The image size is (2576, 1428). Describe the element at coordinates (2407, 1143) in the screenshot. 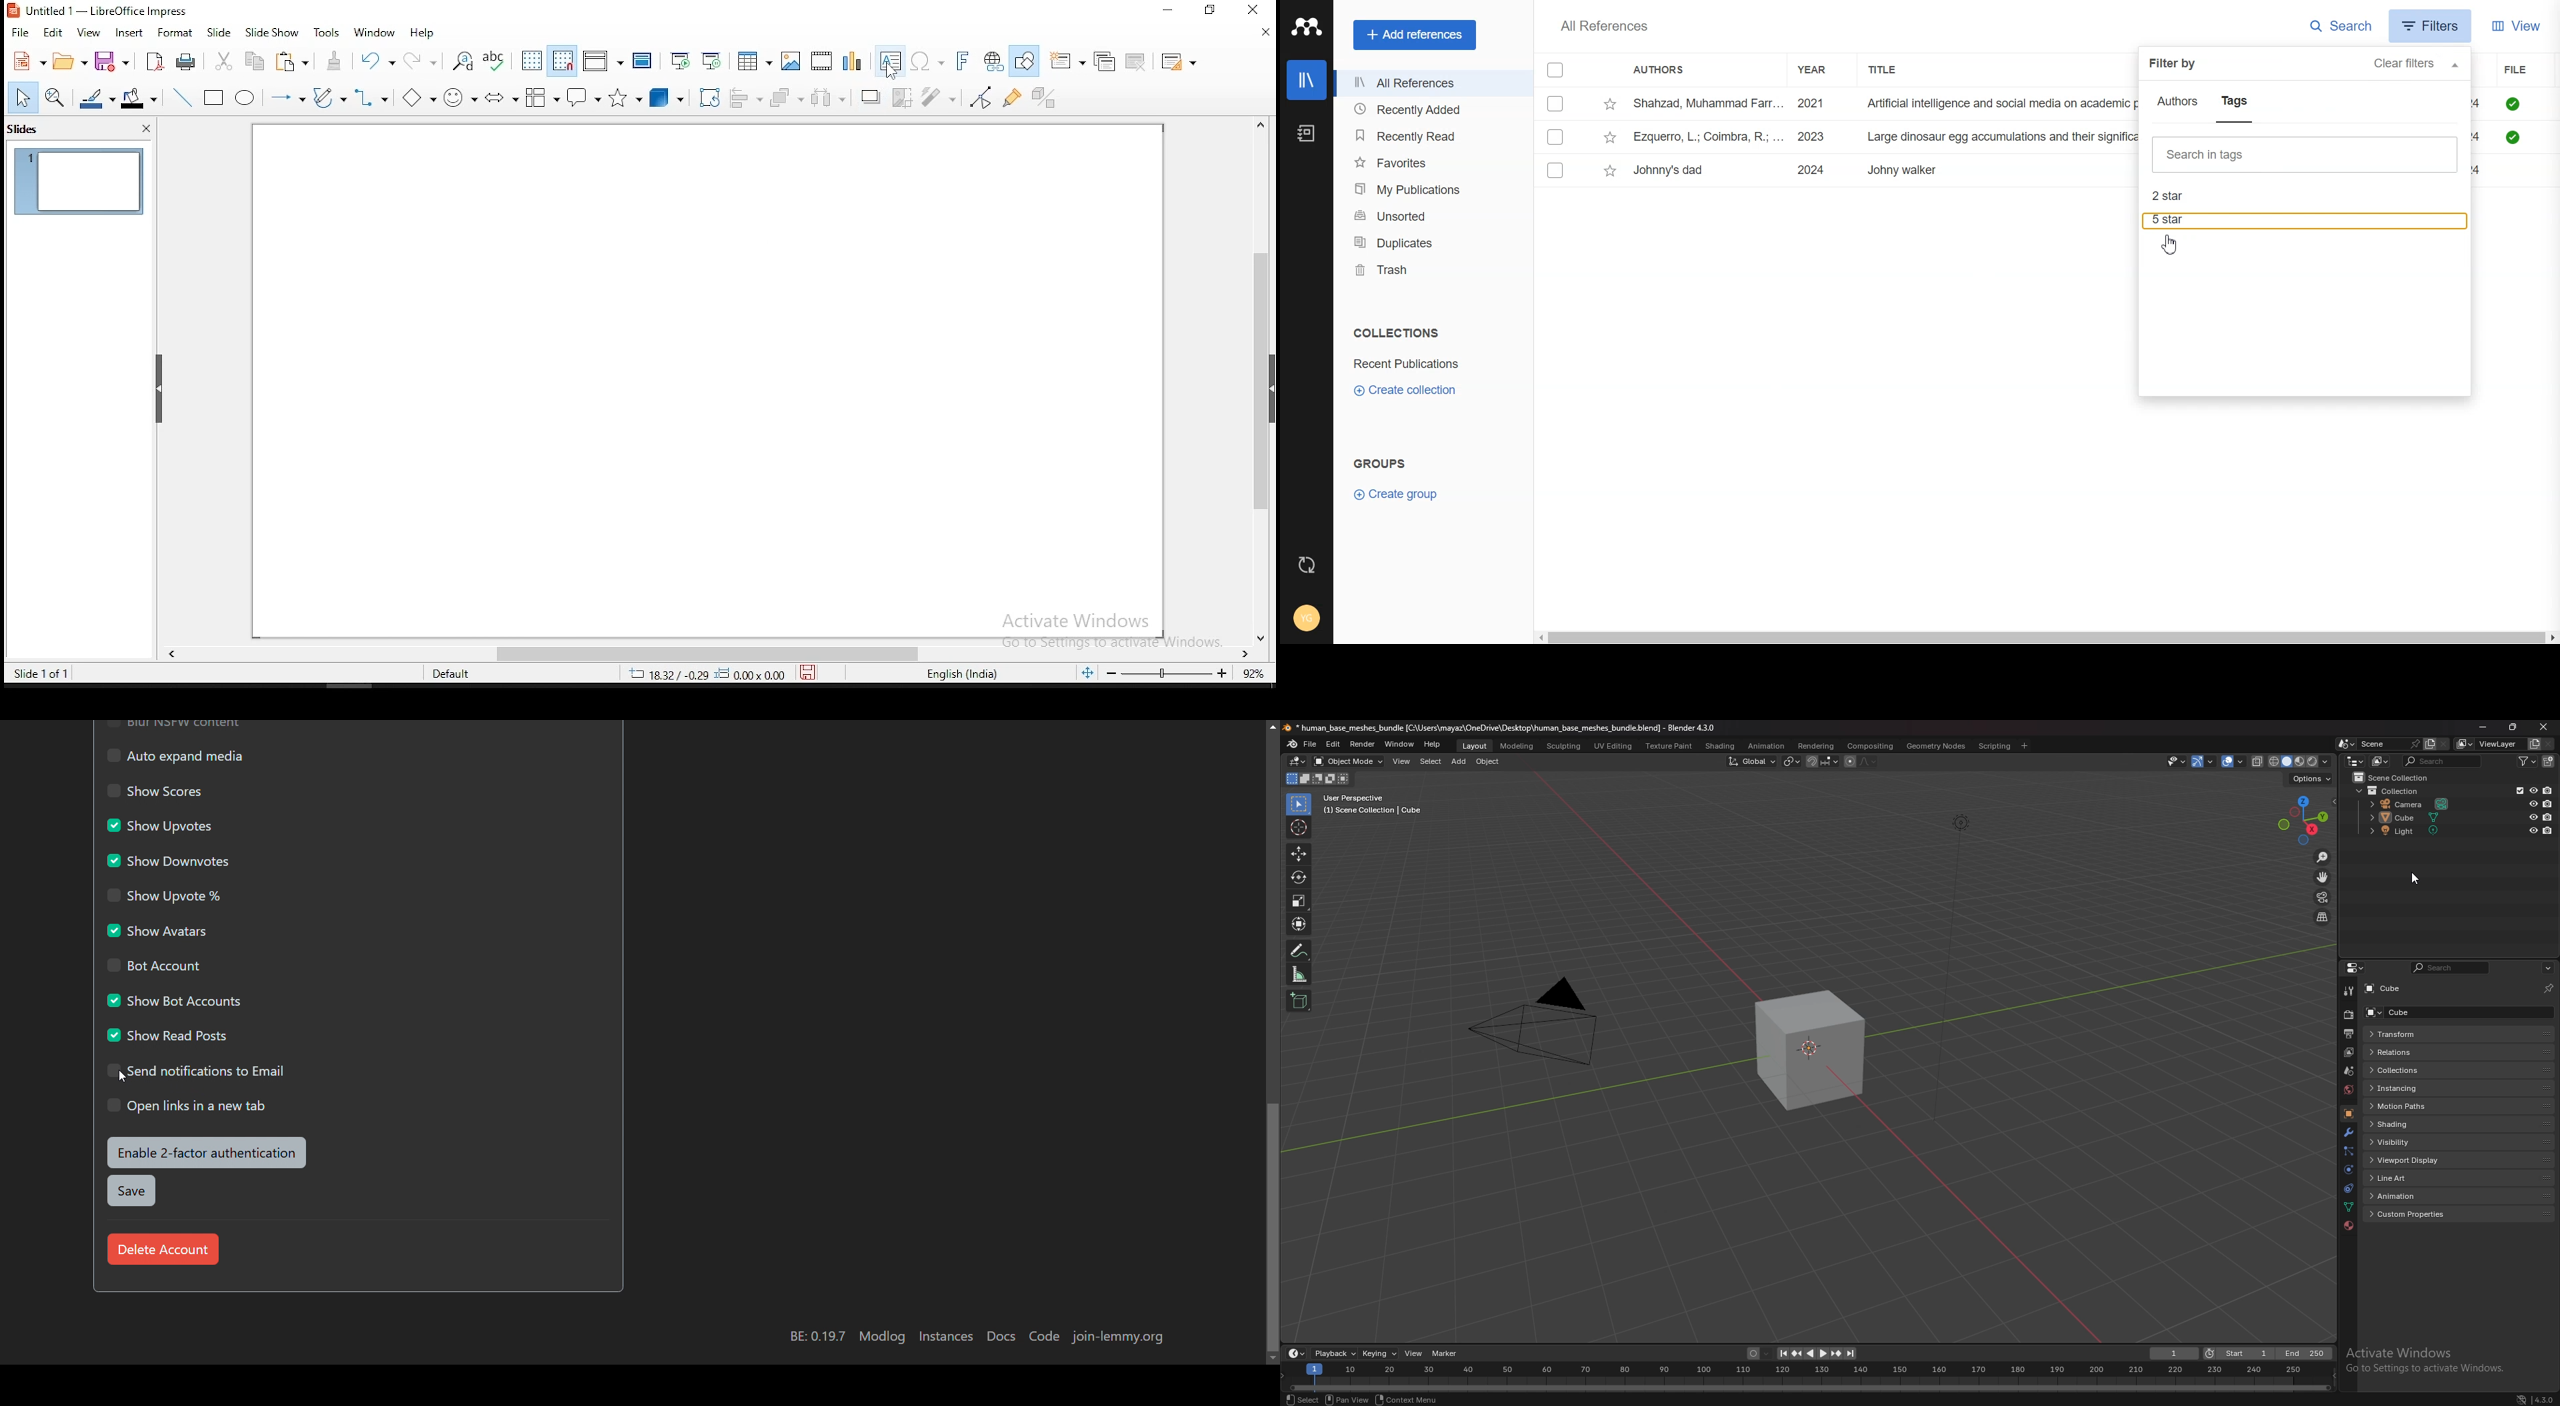

I see `visibility` at that location.